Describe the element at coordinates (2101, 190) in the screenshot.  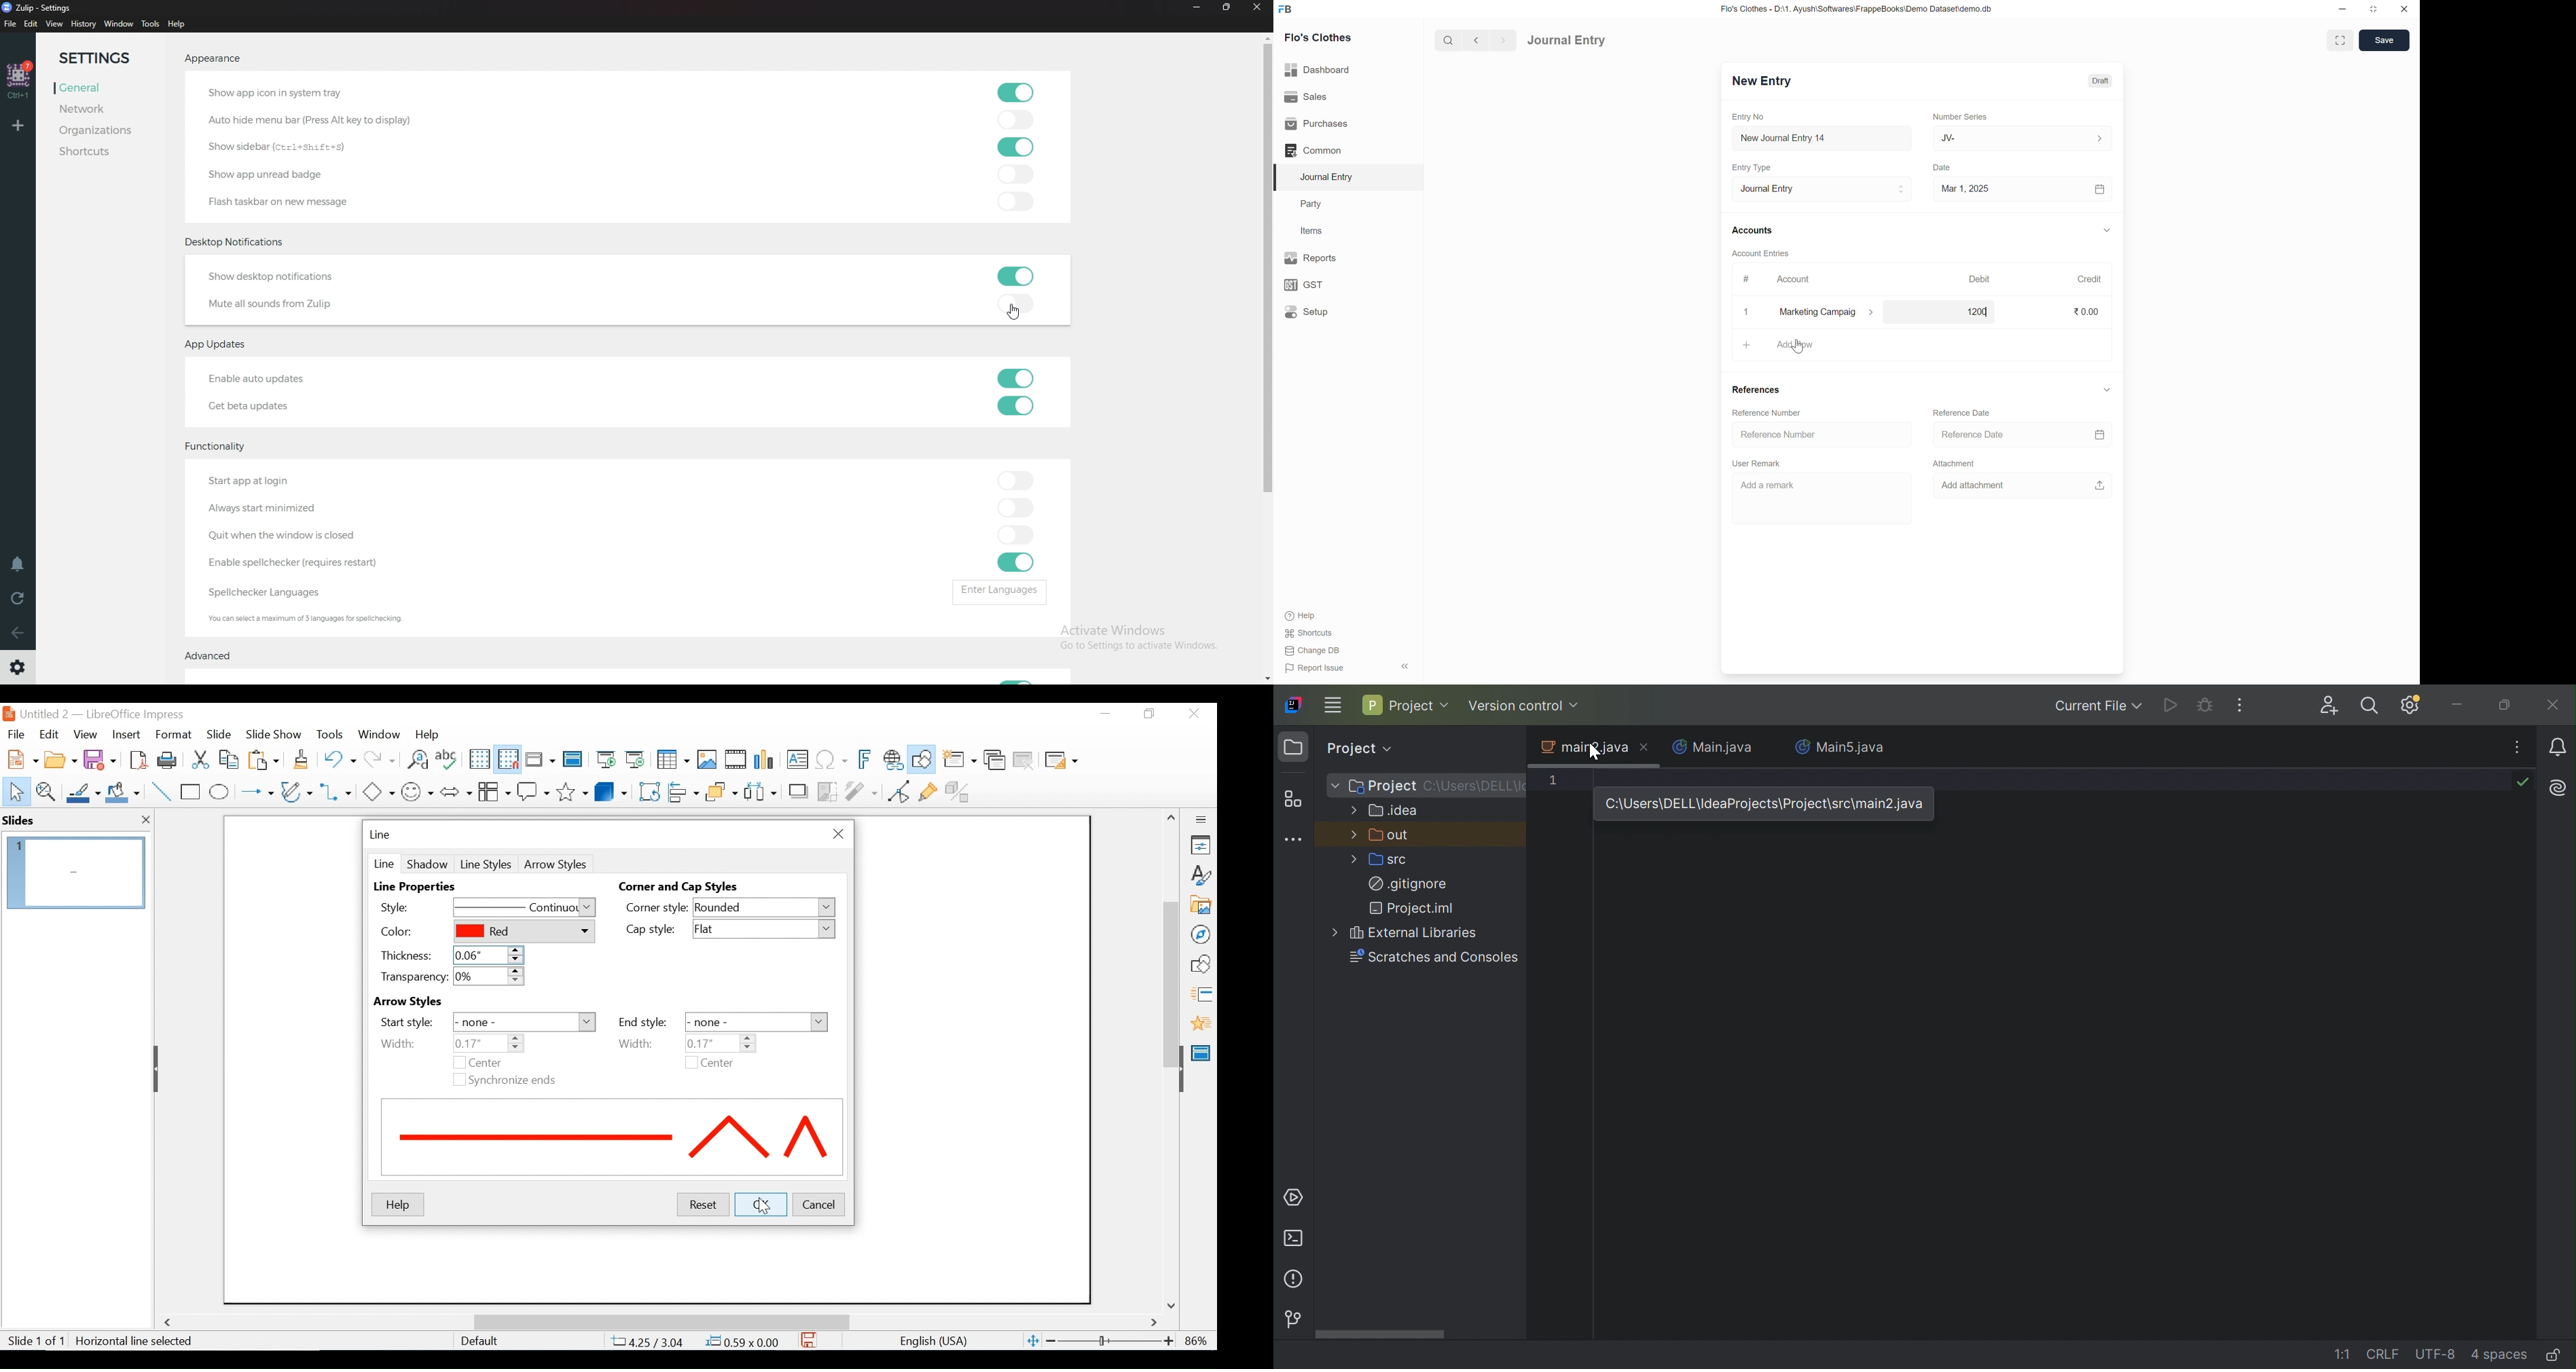
I see `calendar` at that location.